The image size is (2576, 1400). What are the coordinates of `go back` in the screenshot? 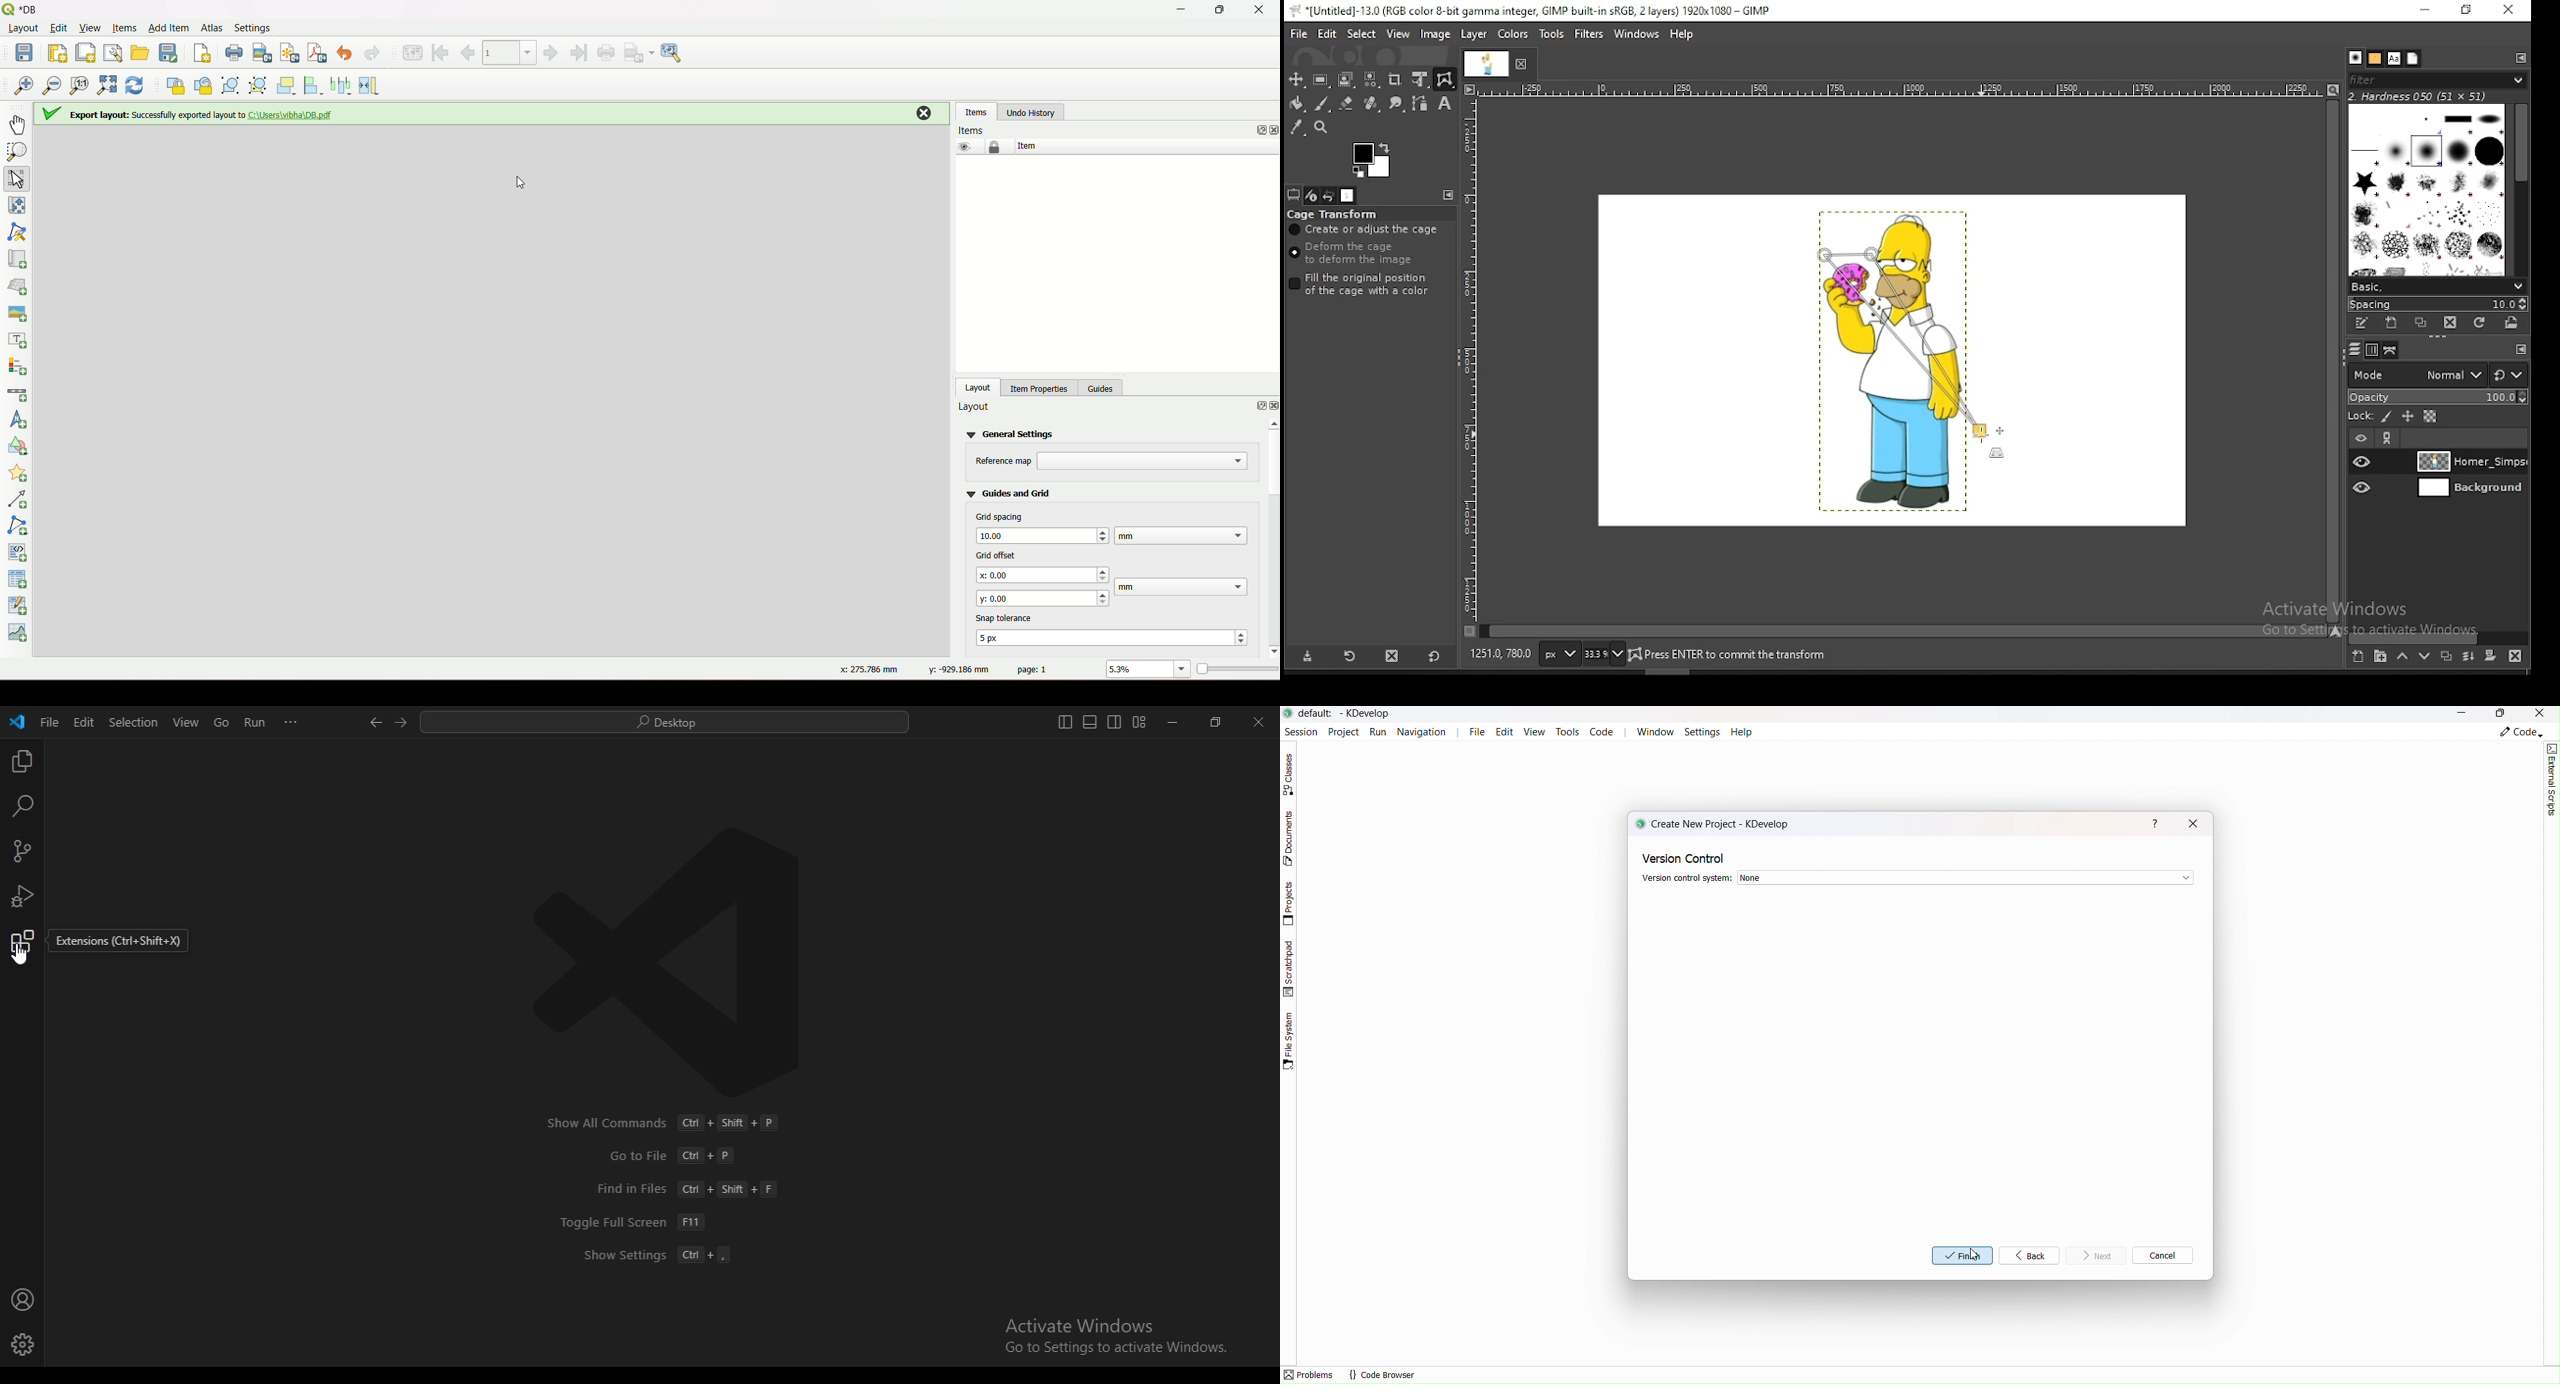 It's located at (373, 722).